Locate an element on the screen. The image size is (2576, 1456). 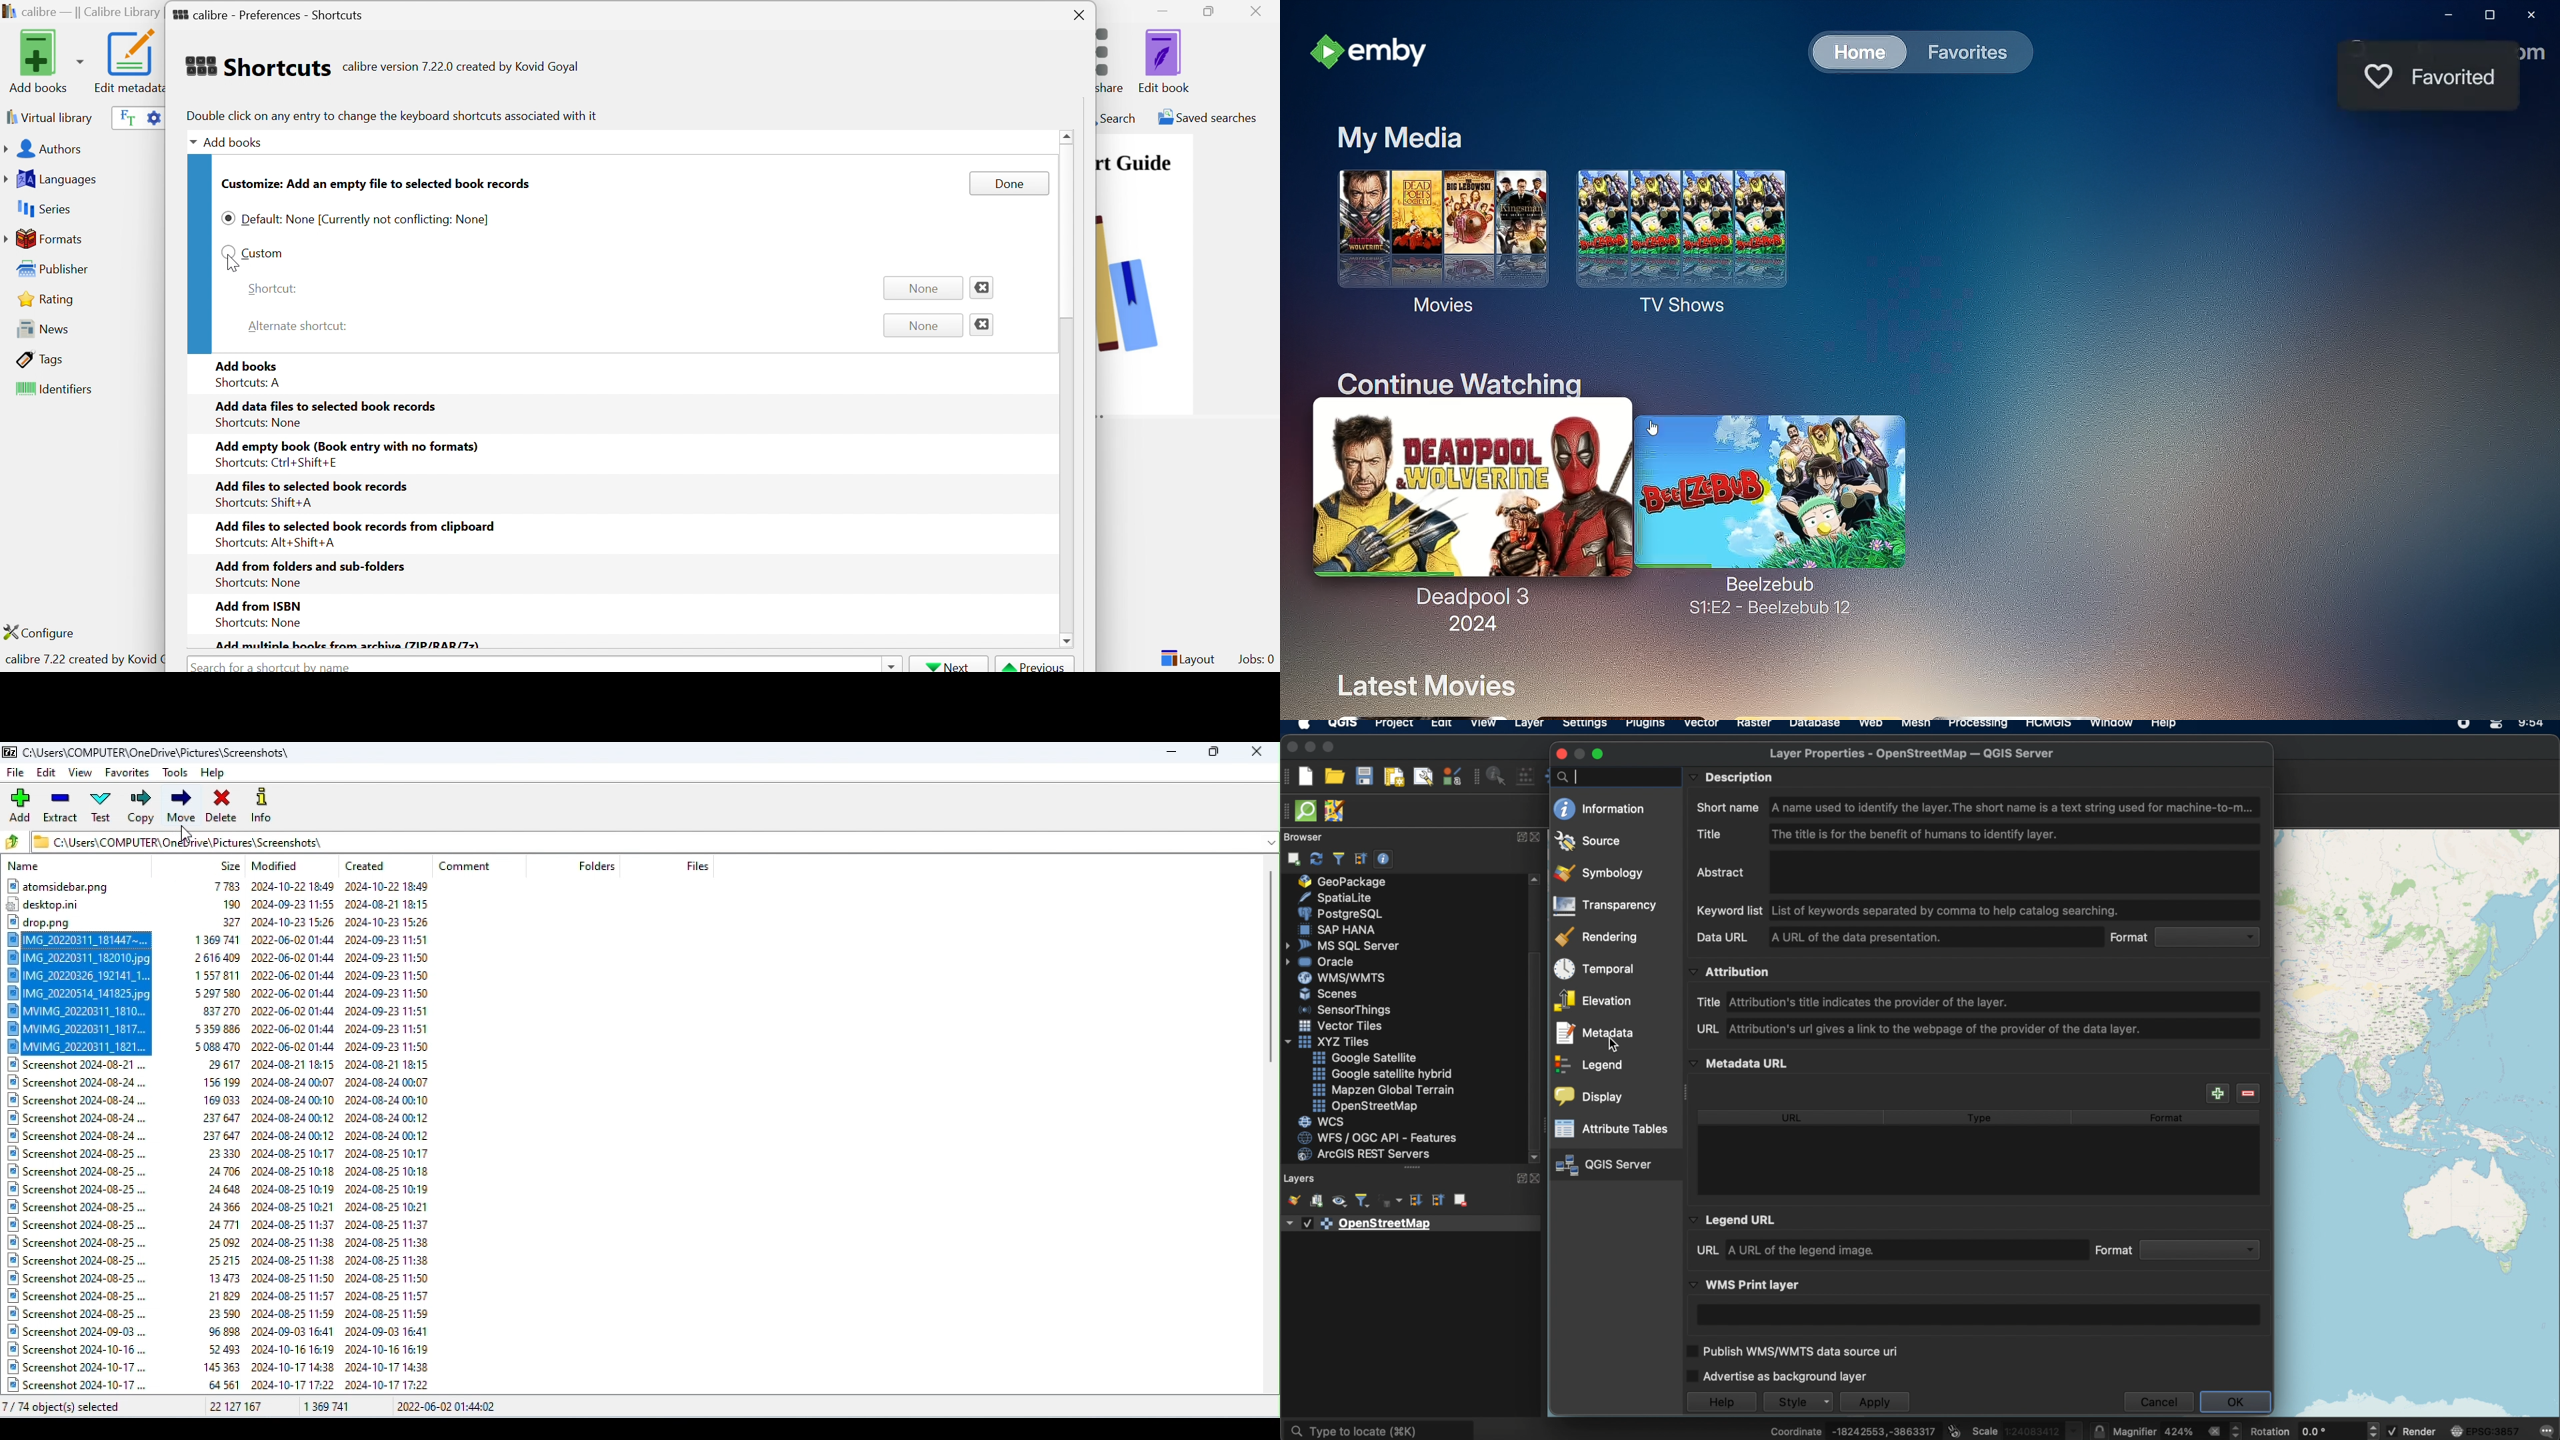
database is located at coordinates (1813, 725).